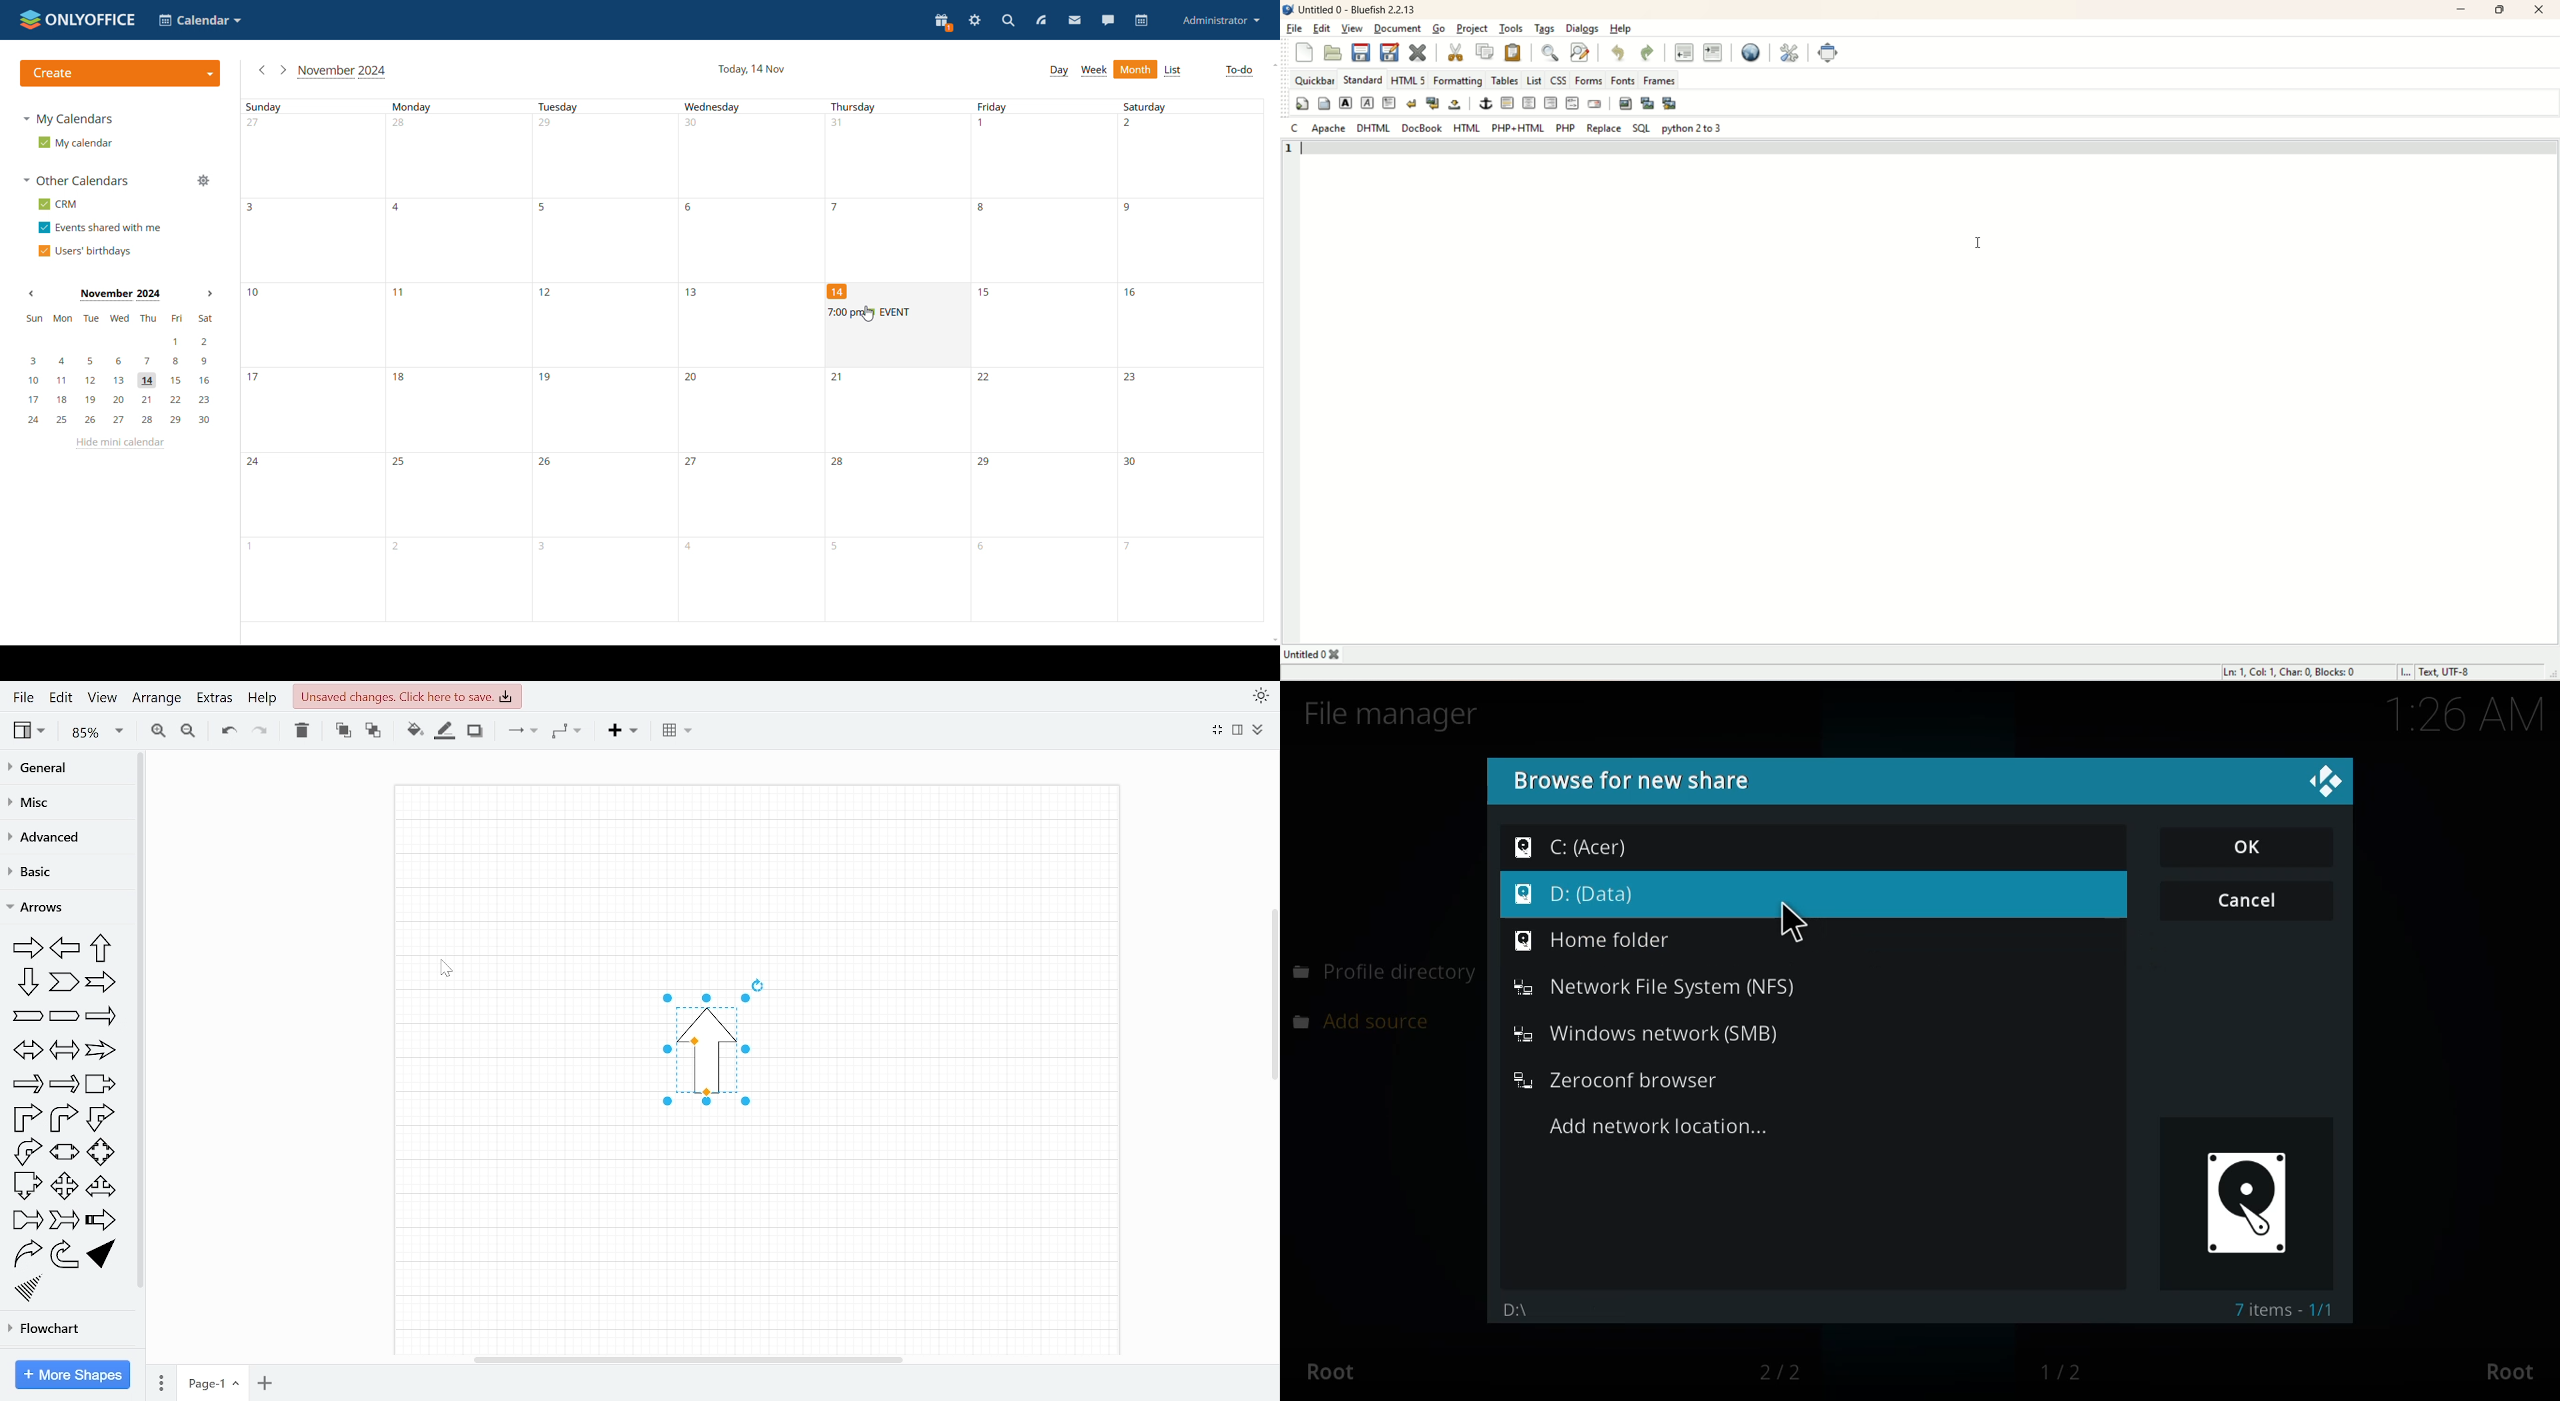 This screenshot has width=2576, height=1428. I want to click on open file, so click(1335, 53).